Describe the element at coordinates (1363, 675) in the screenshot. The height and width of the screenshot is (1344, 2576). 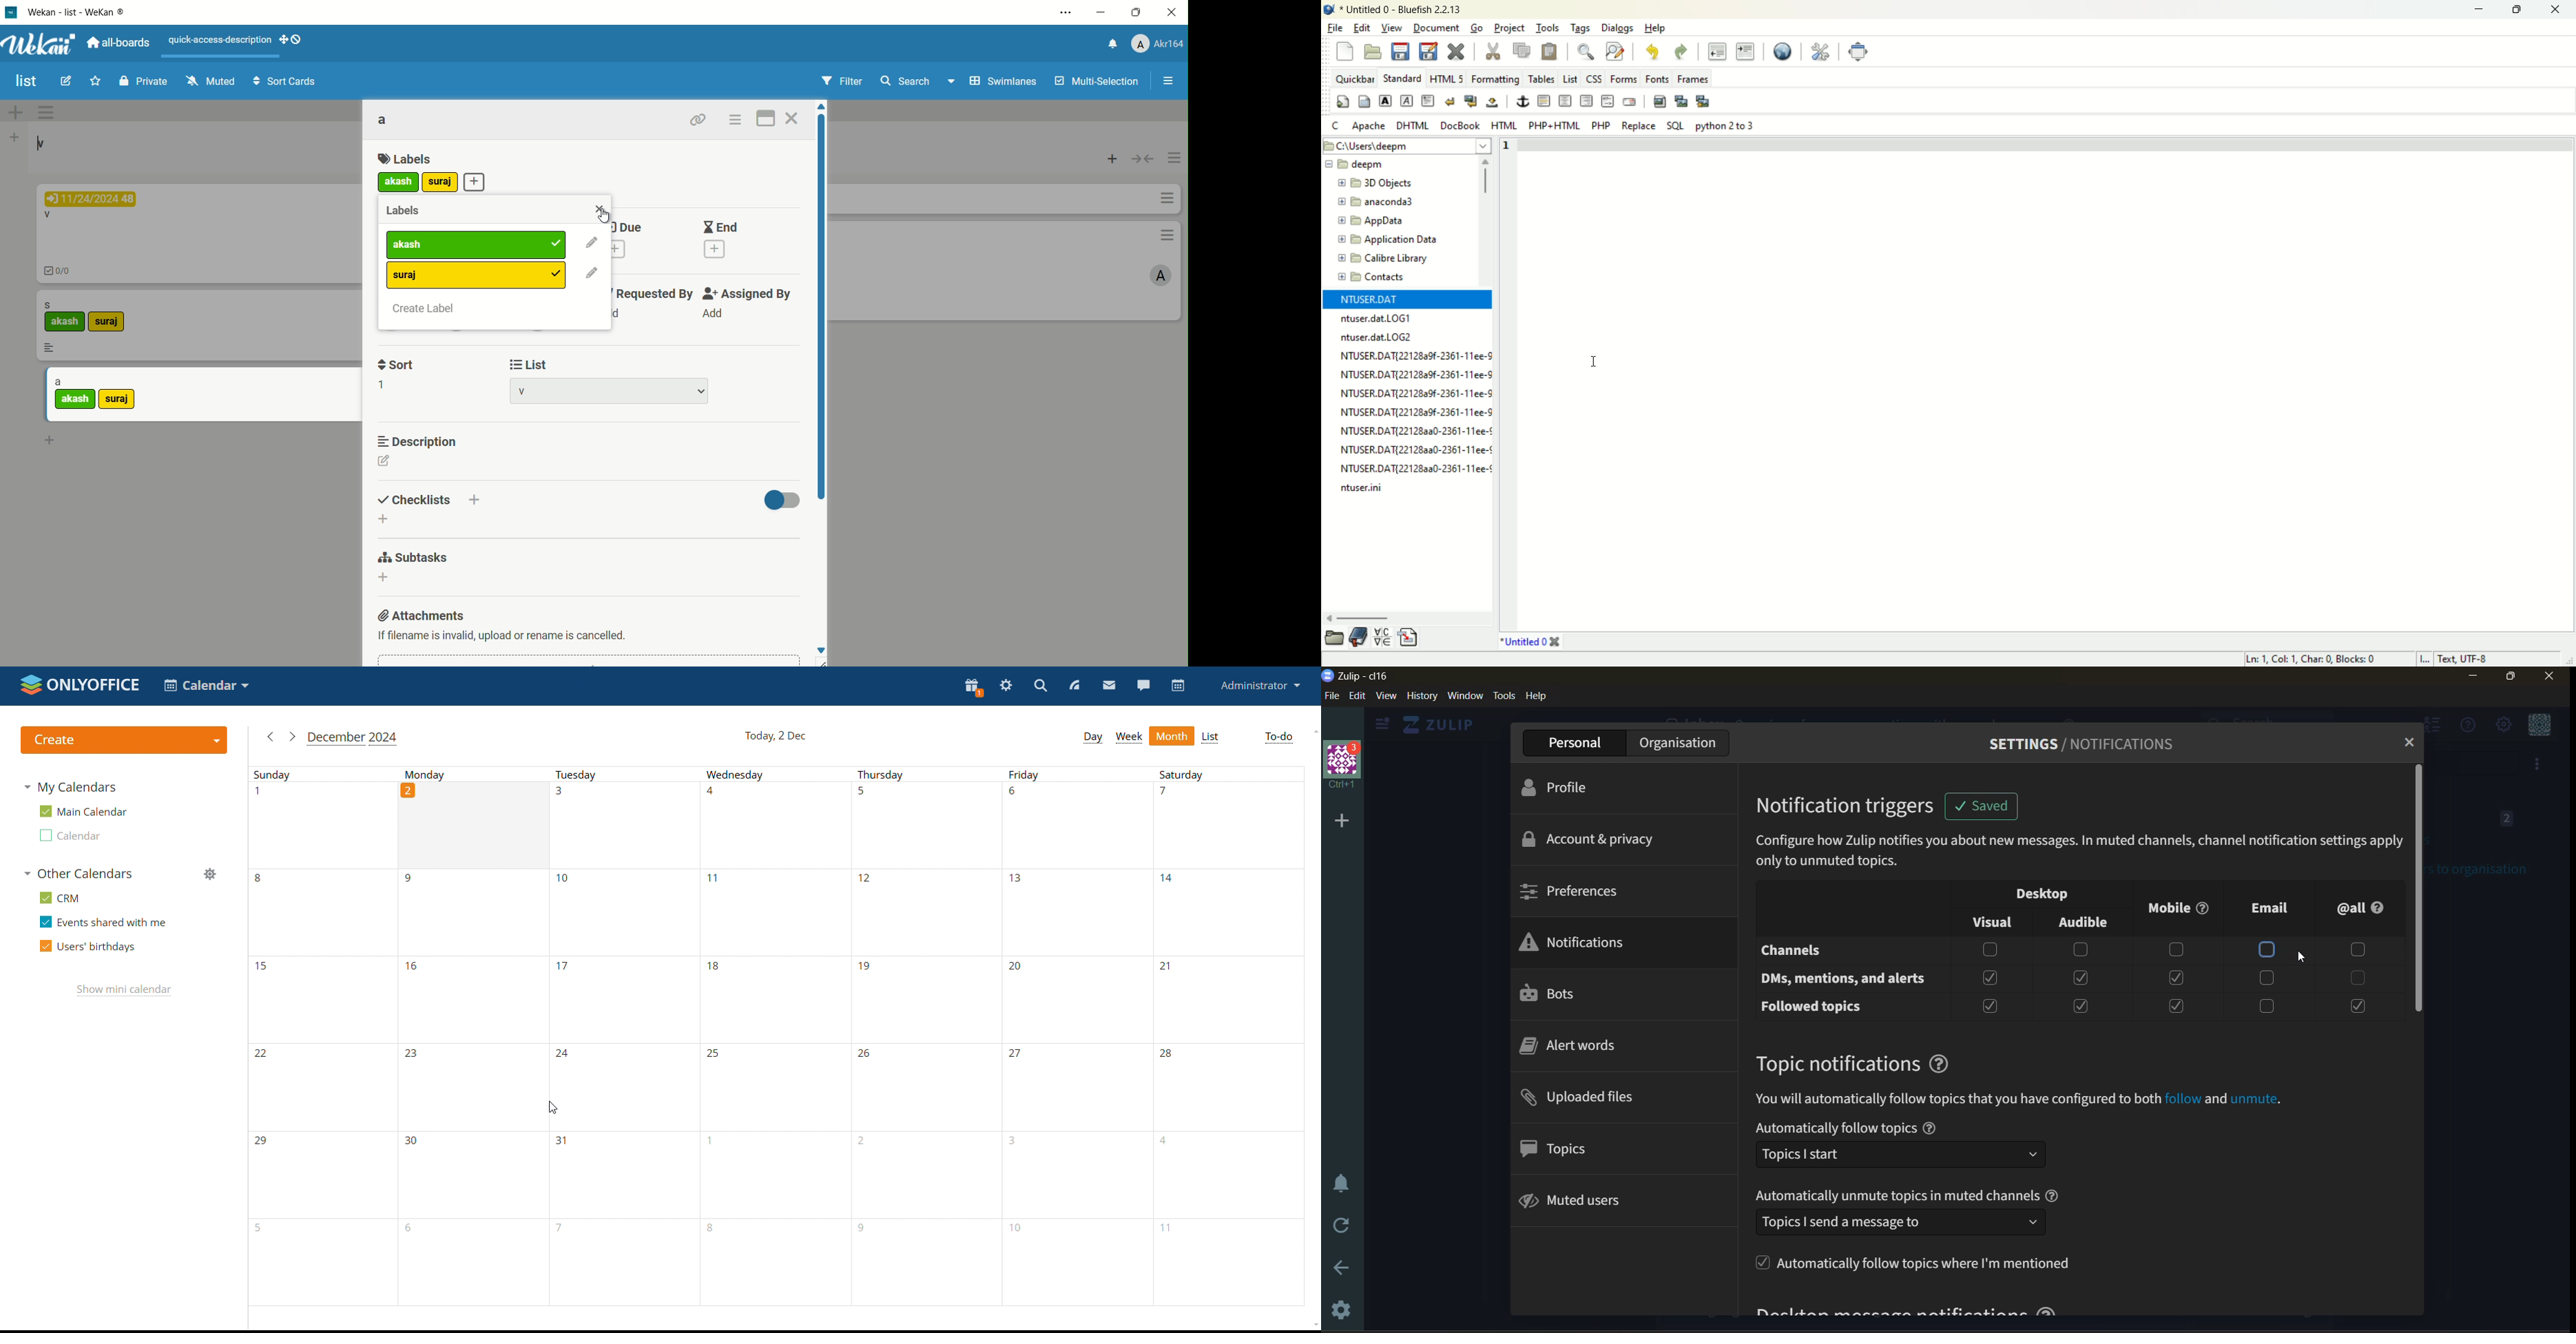
I see `organisation name and app name` at that location.